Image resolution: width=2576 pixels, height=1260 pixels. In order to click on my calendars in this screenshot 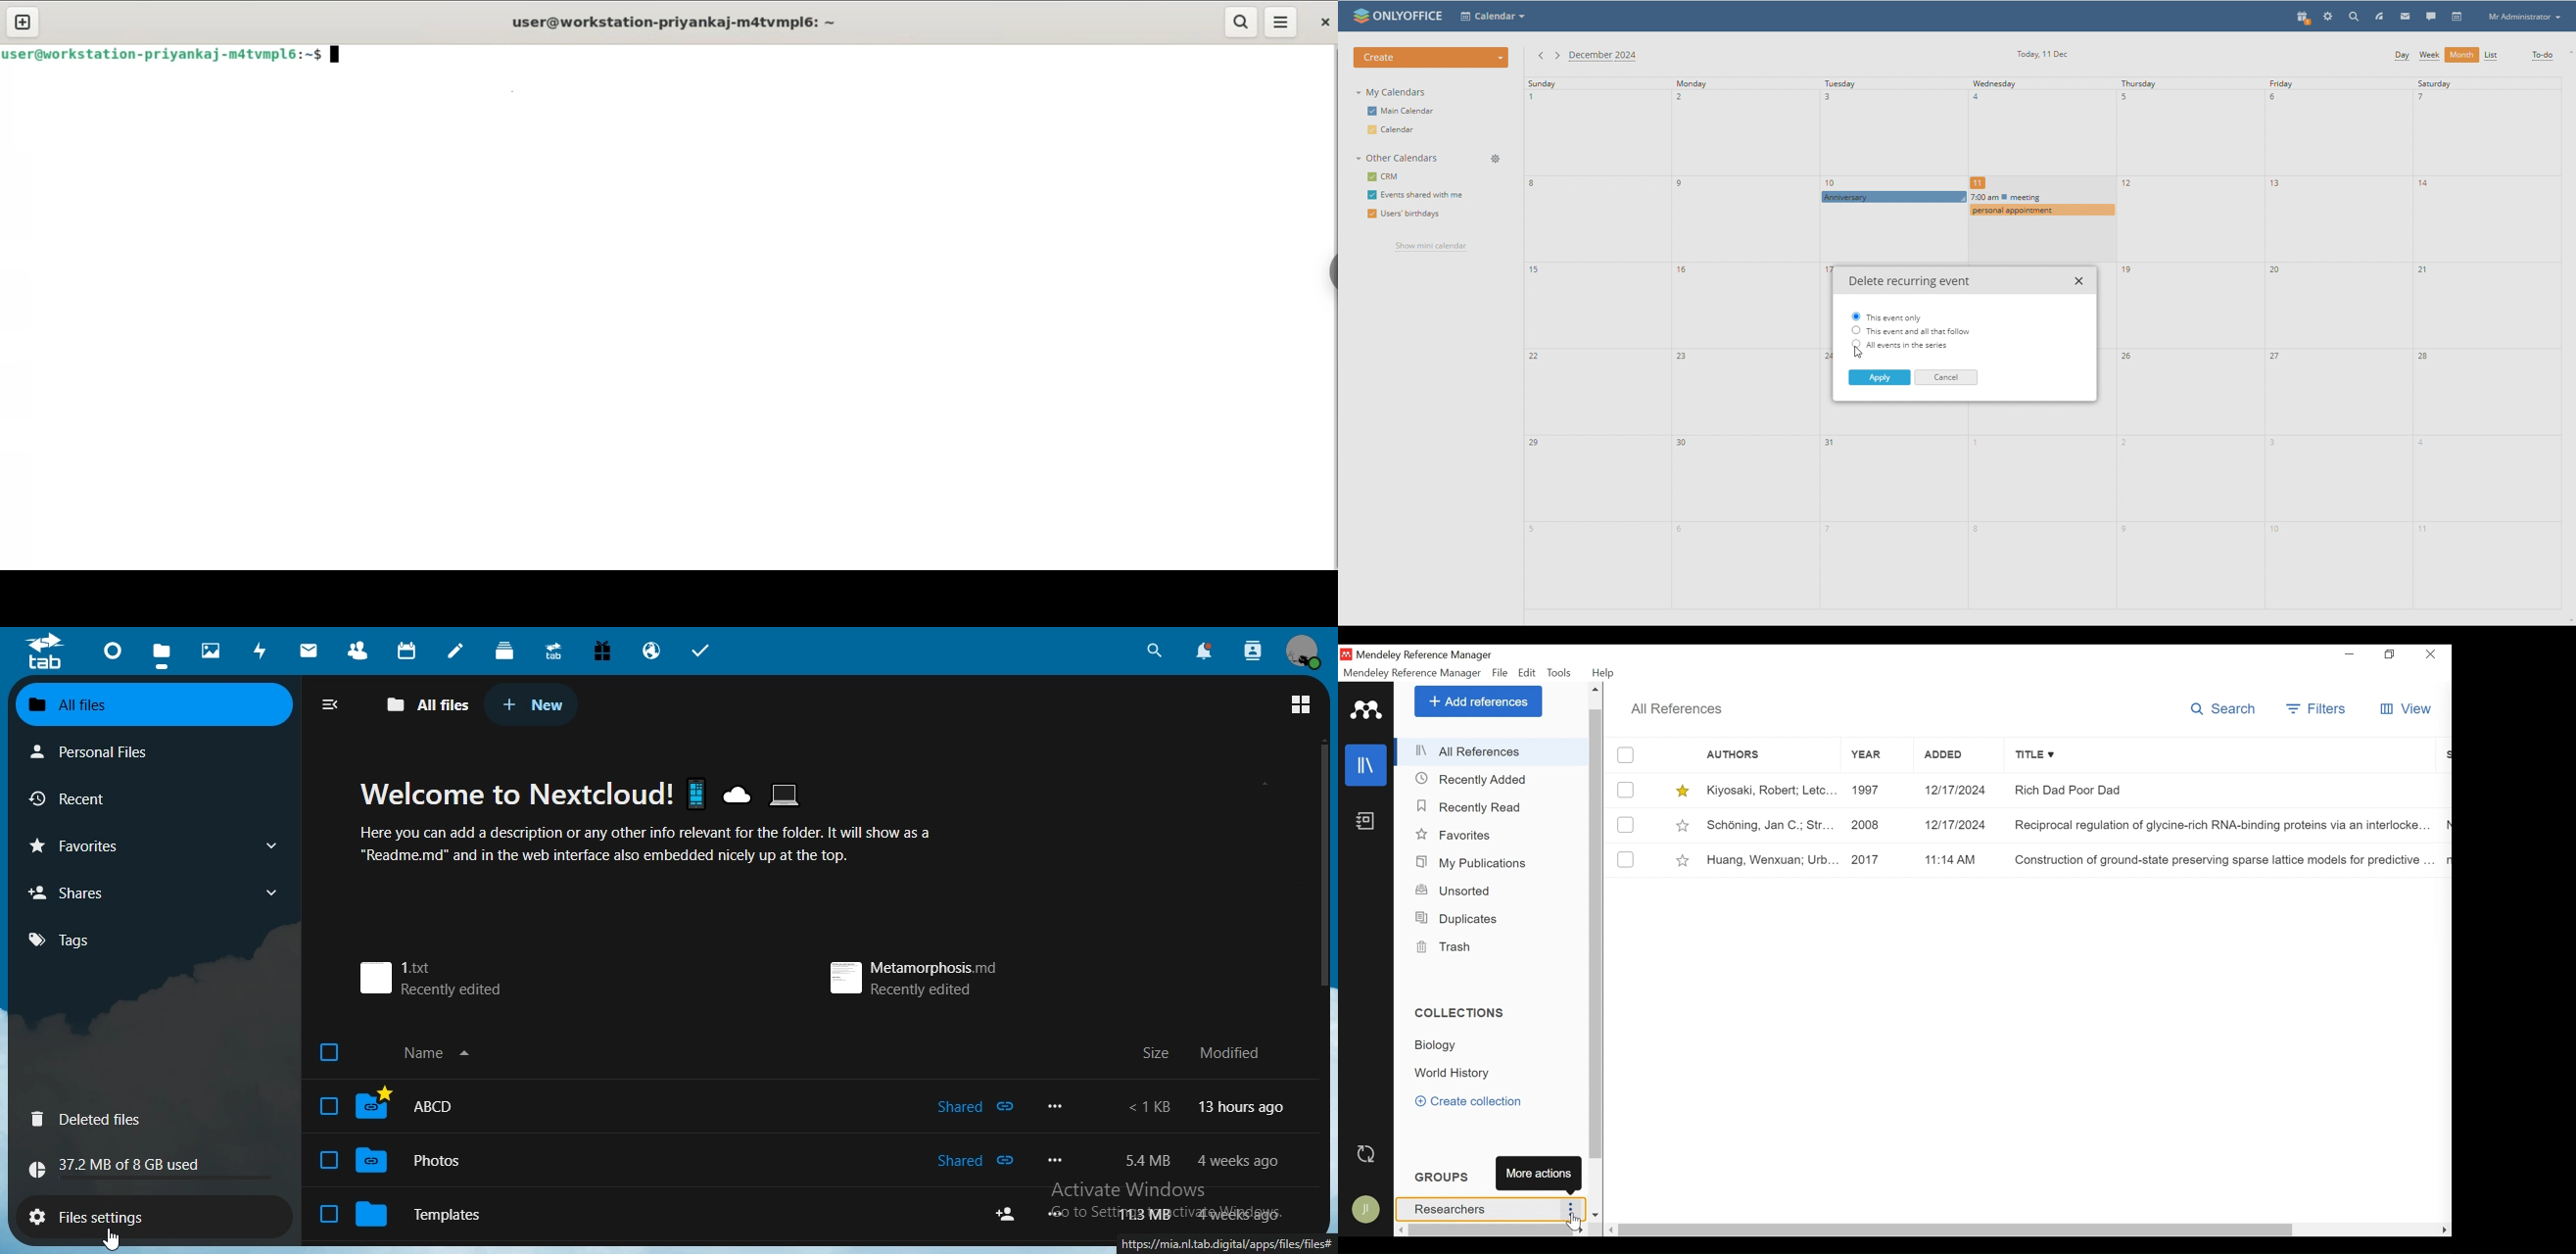, I will do `click(1393, 92)`.